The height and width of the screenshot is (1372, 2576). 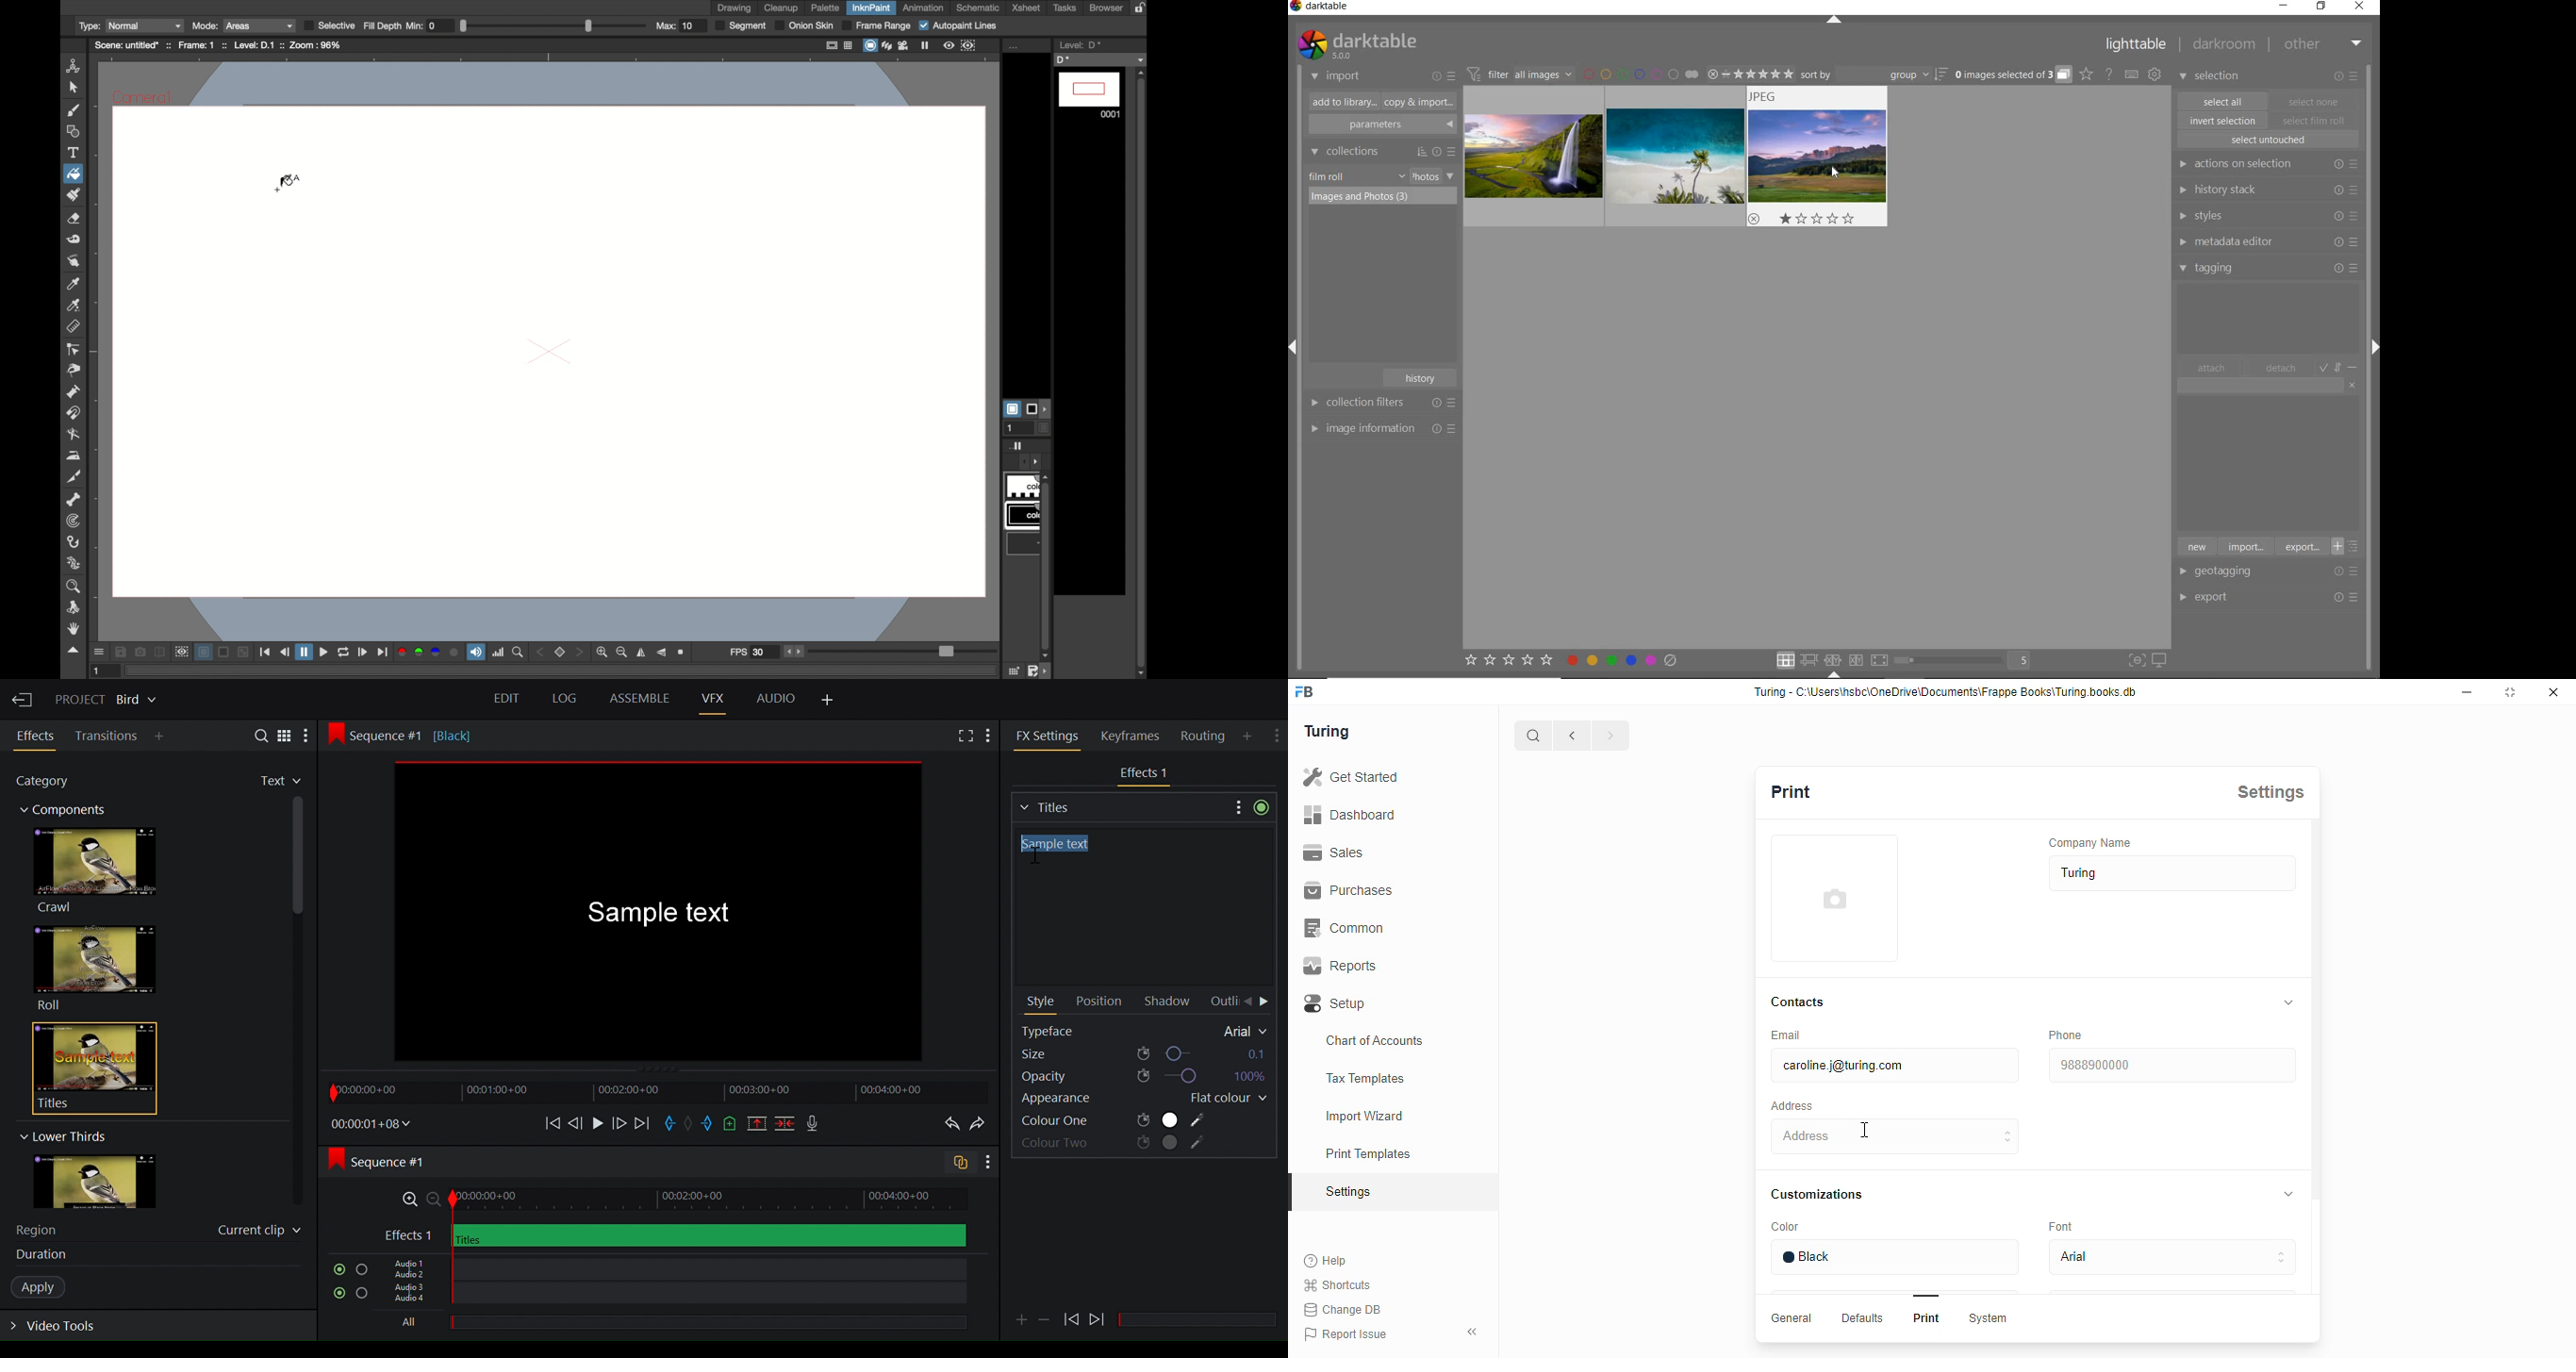 I want to click on select one, so click(x=2314, y=101).